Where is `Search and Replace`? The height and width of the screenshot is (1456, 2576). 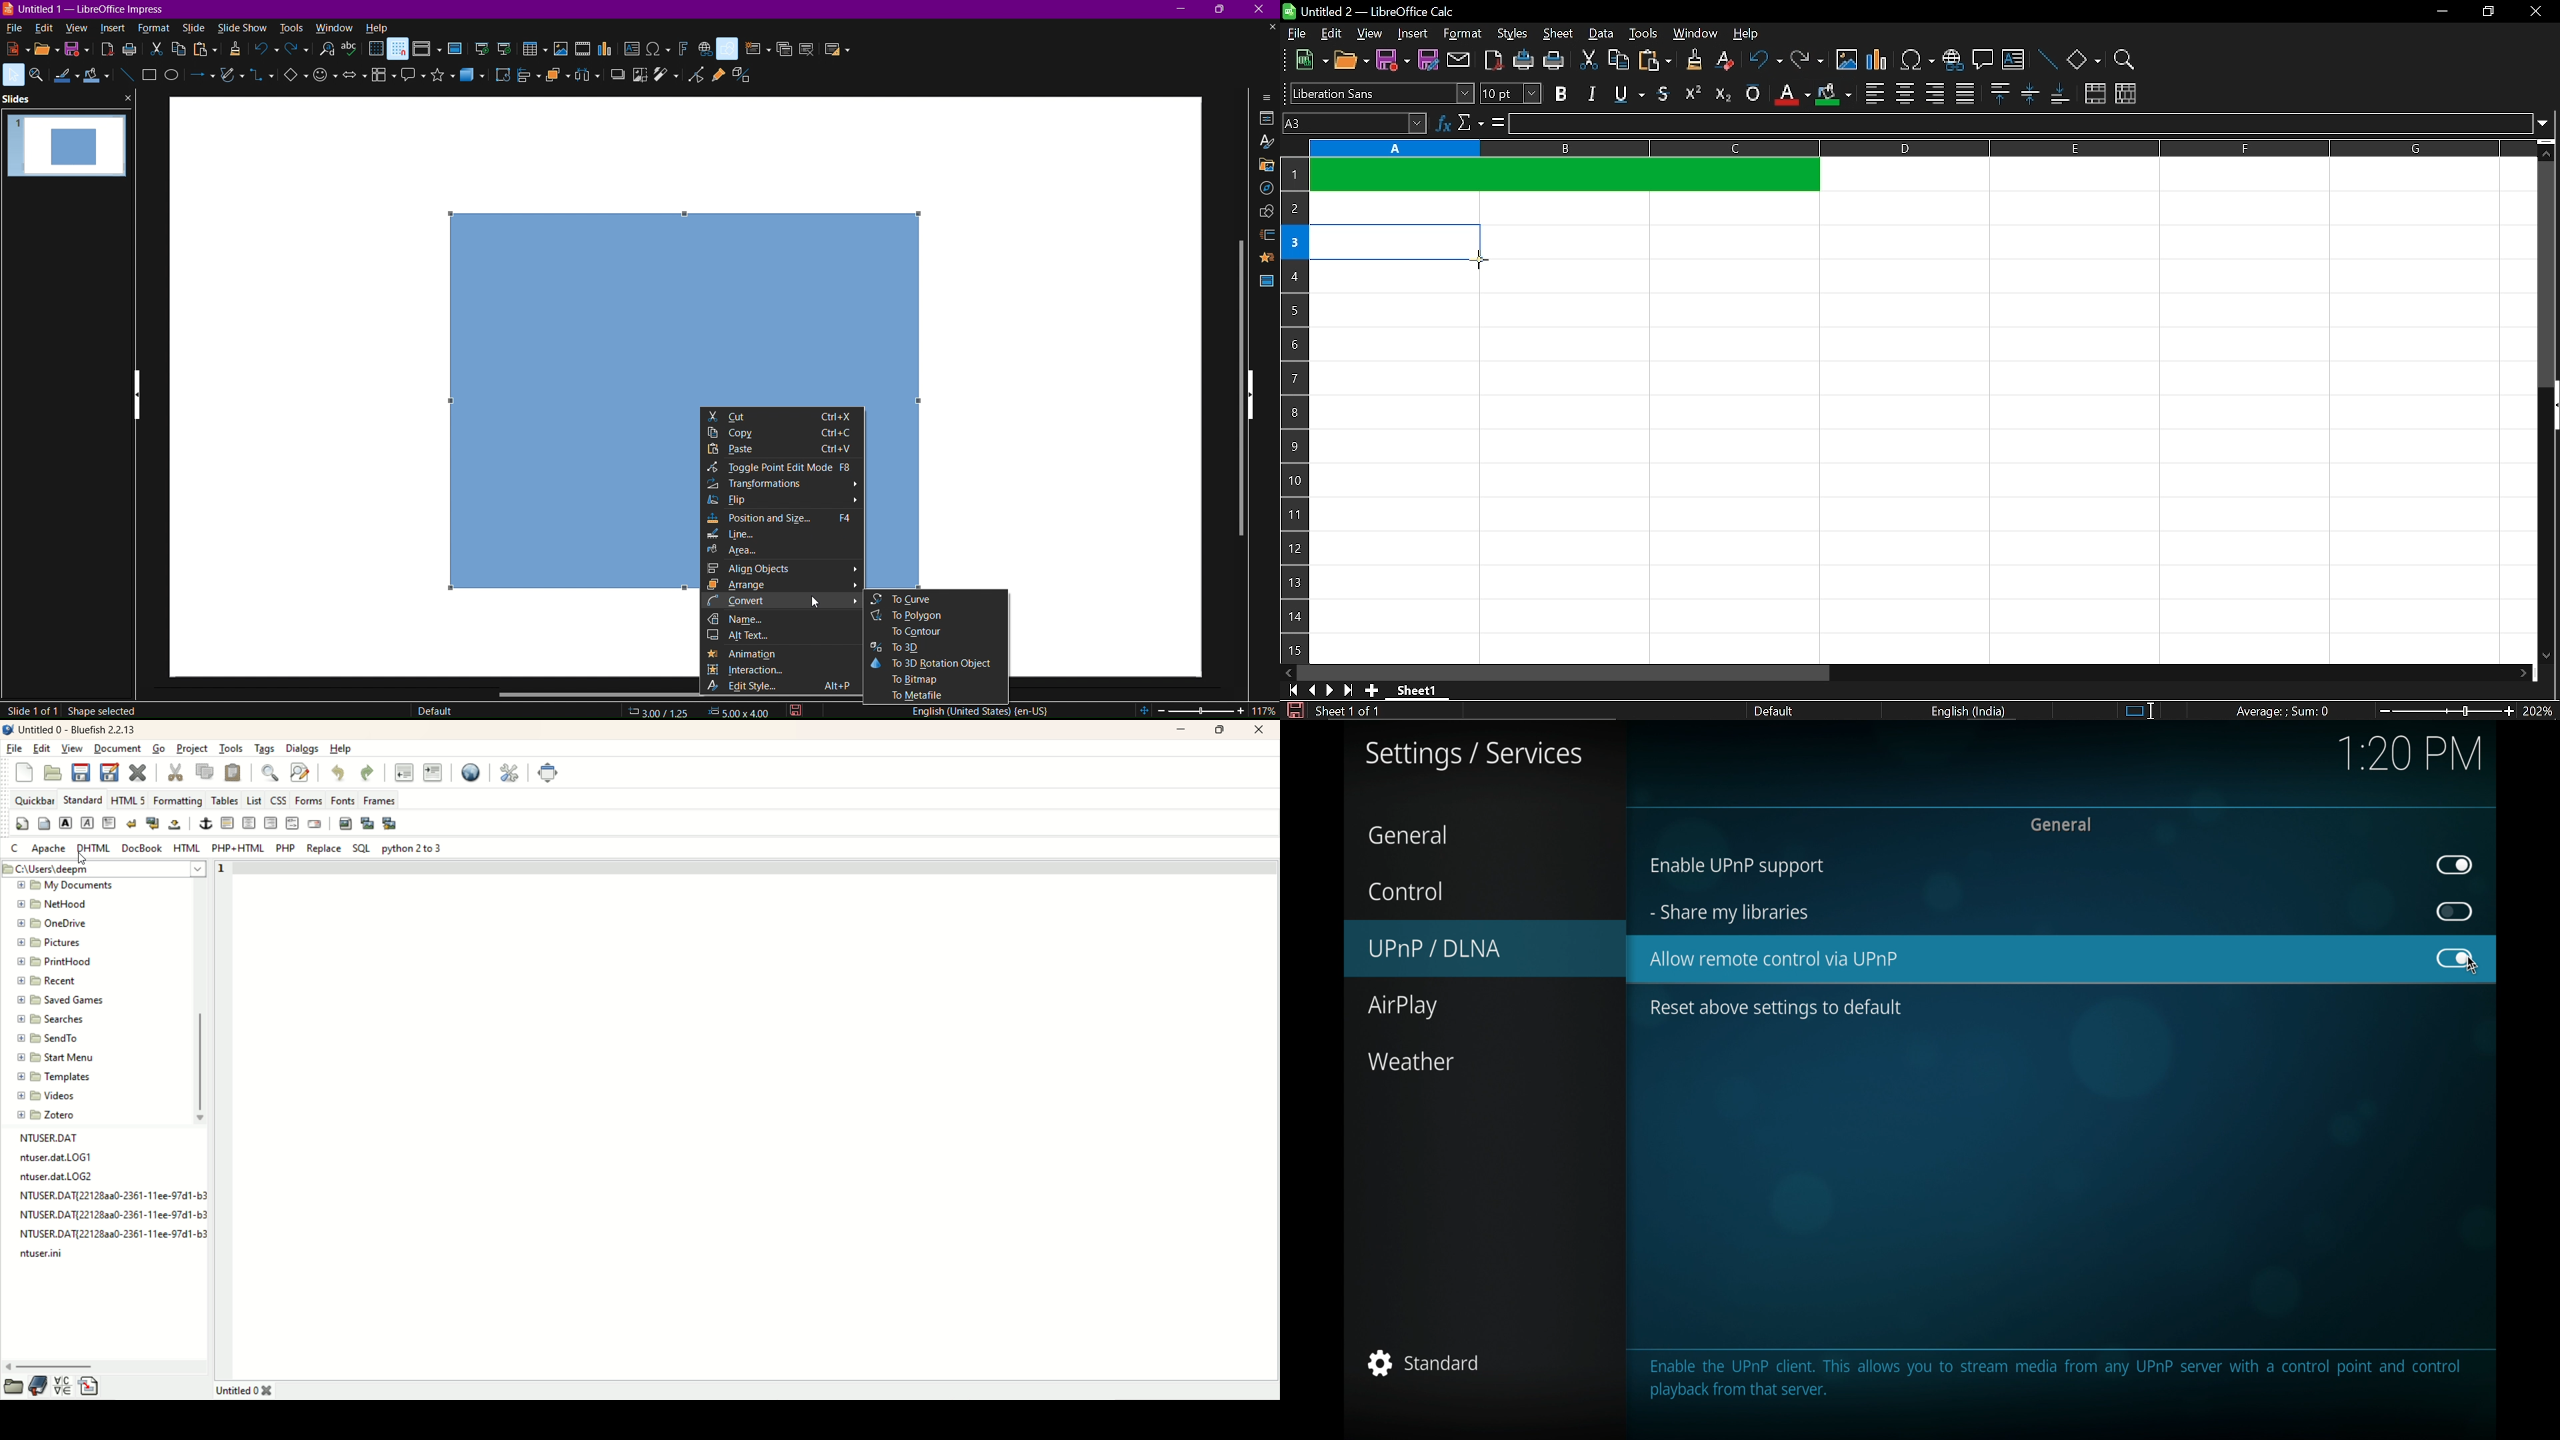
Search and Replace is located at coordinates (329, 53).